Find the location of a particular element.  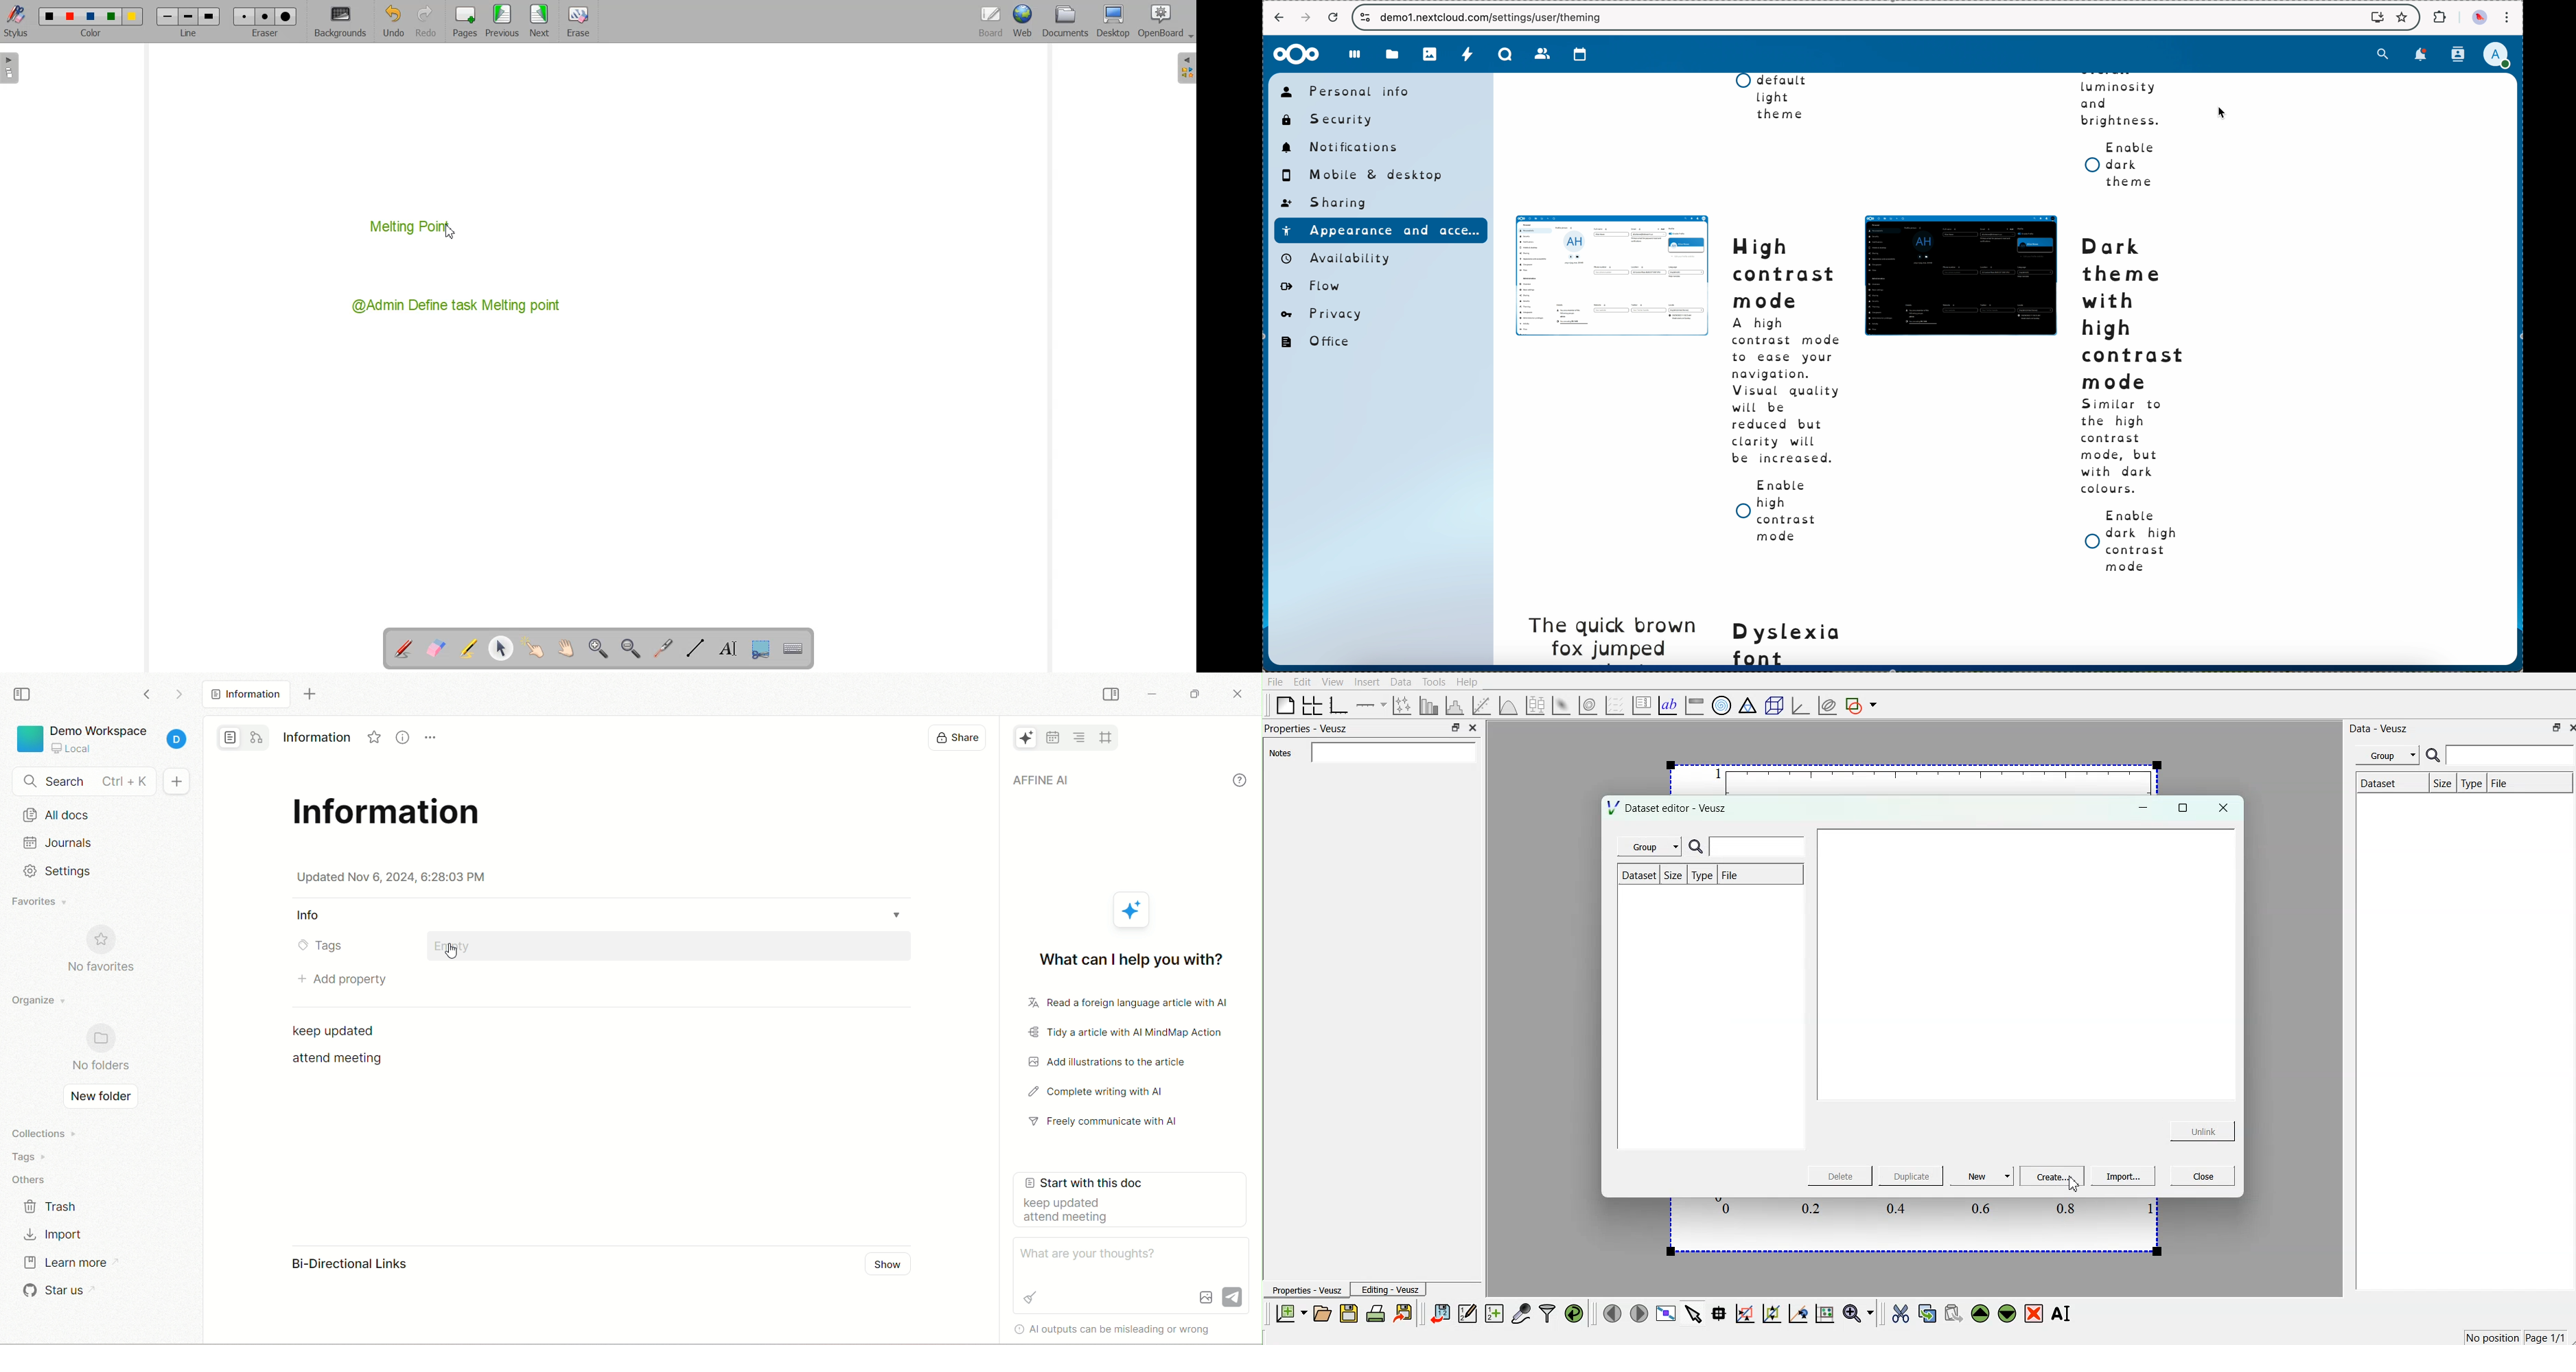

tags is located at coordinates (36, 1155).